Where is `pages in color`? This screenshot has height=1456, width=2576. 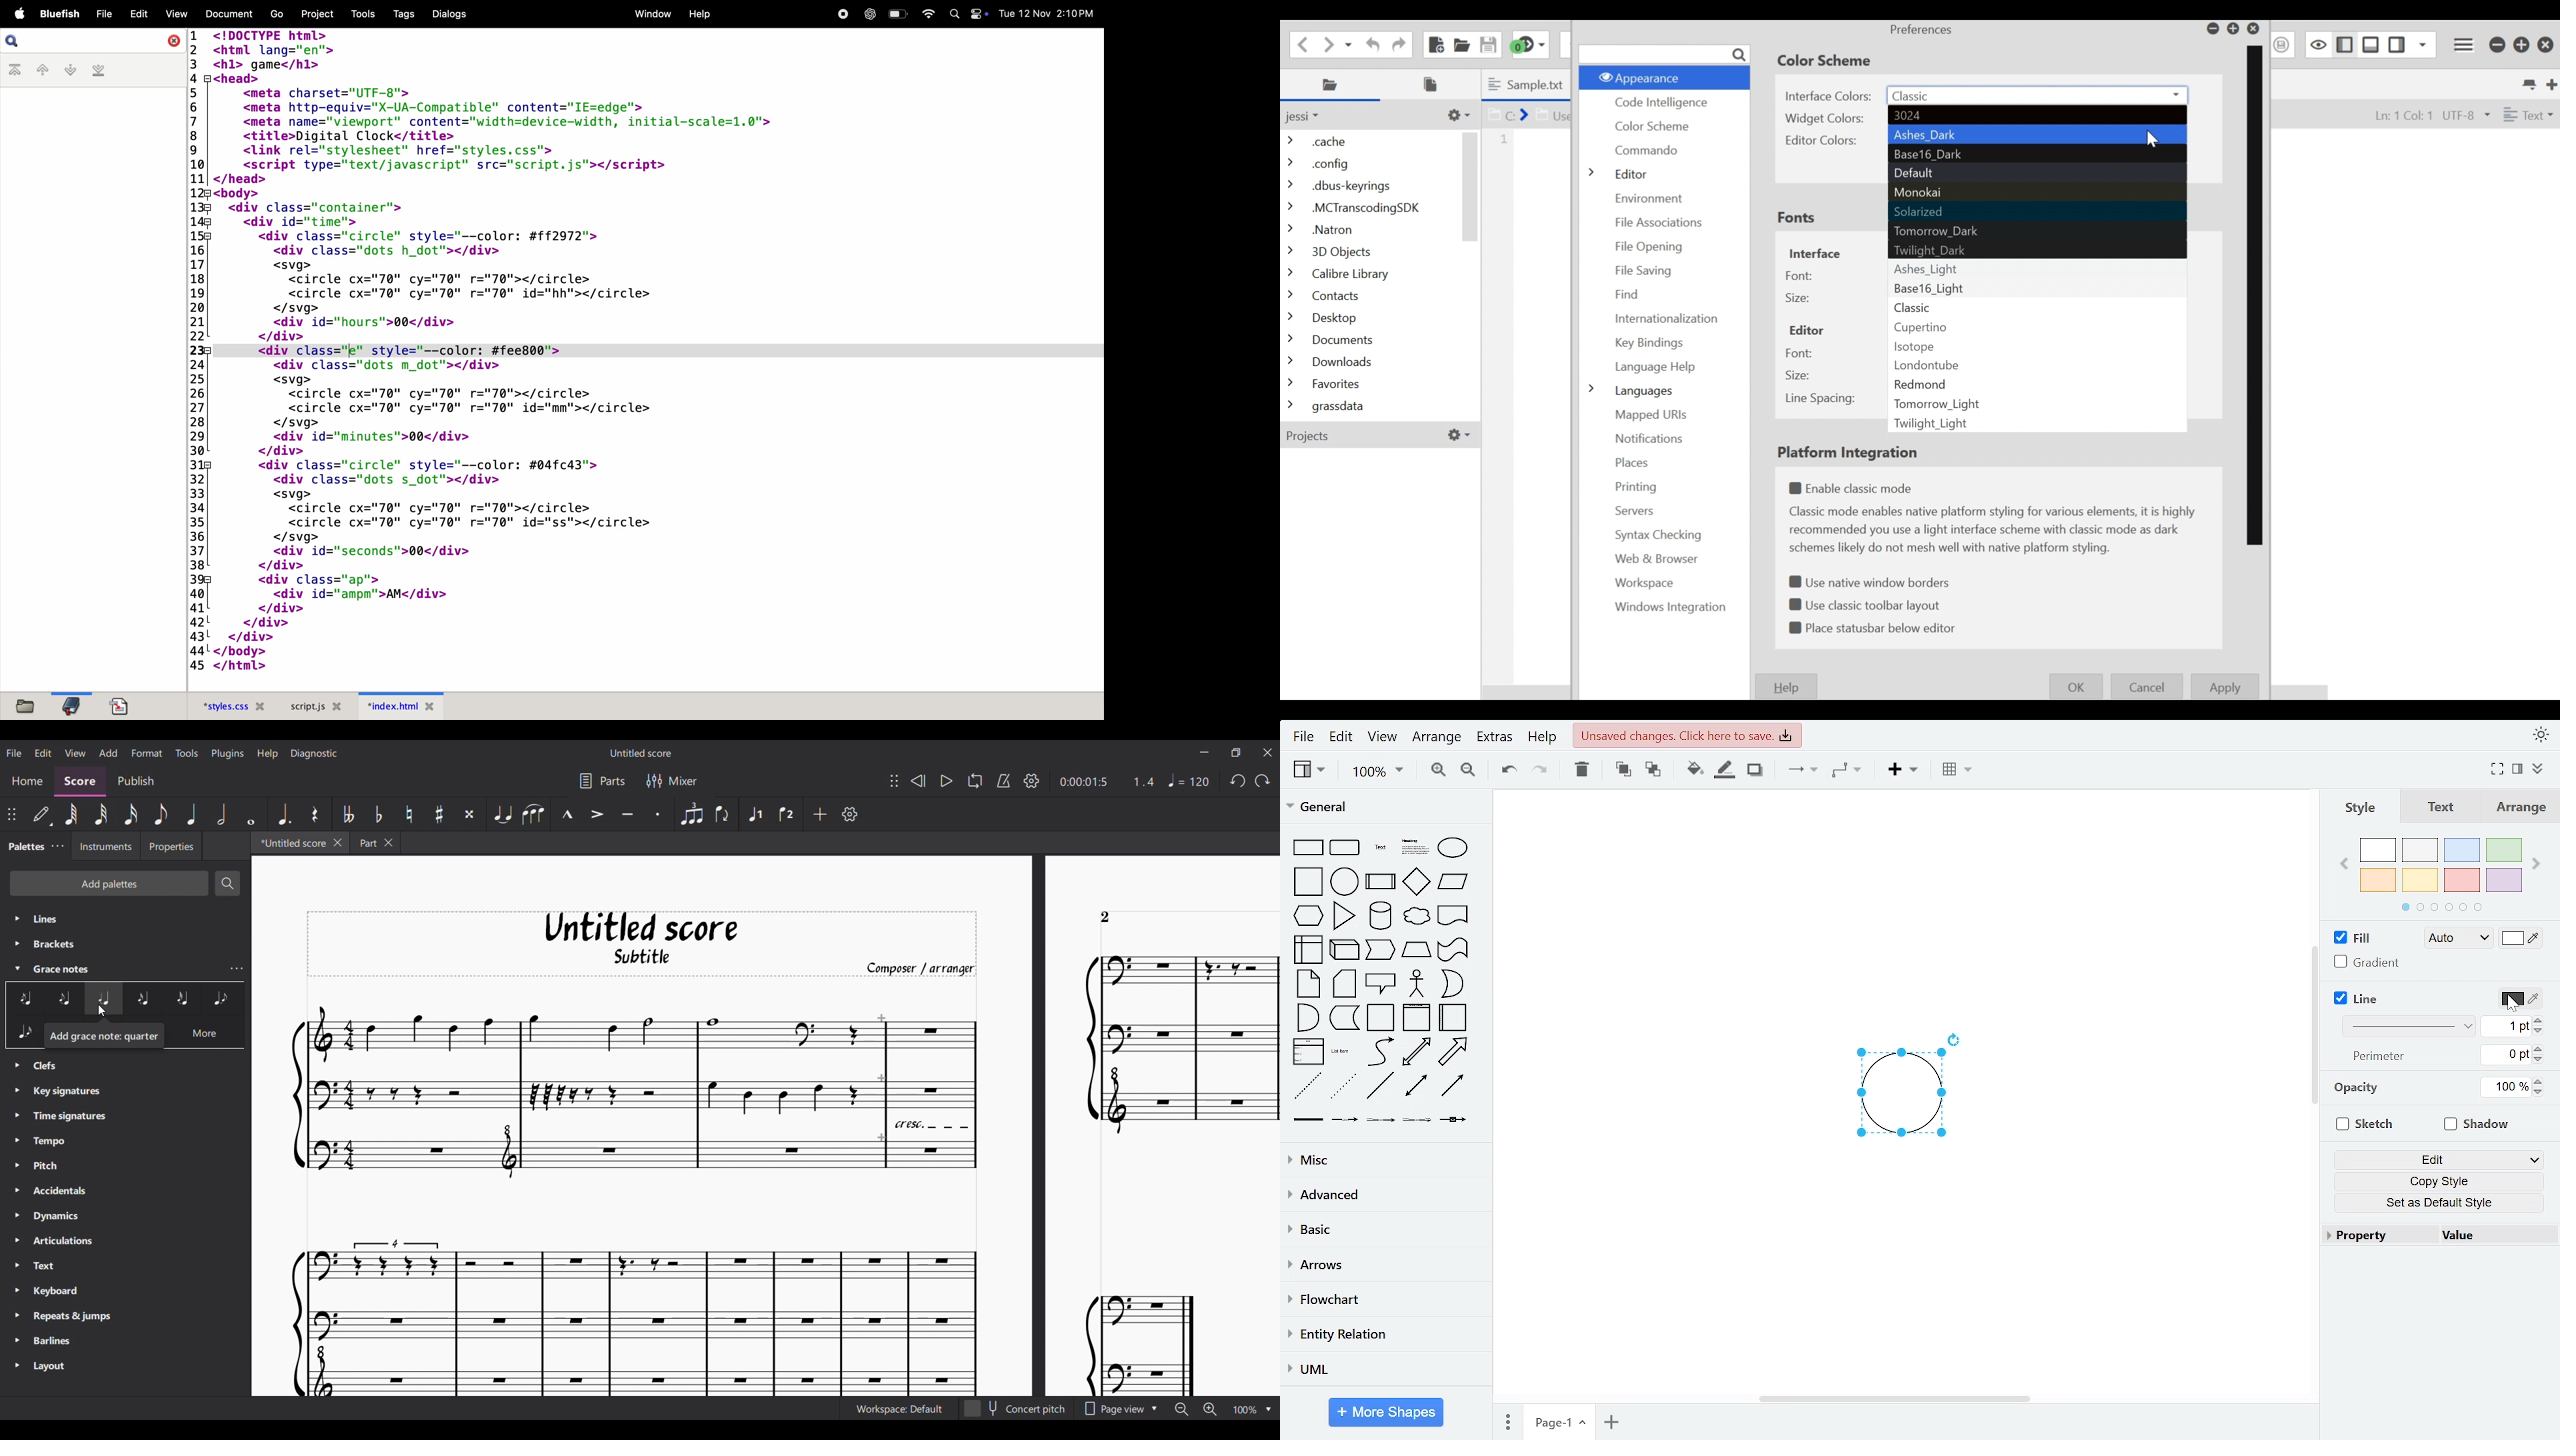 pages in color is located at coordinates (2442, 908).